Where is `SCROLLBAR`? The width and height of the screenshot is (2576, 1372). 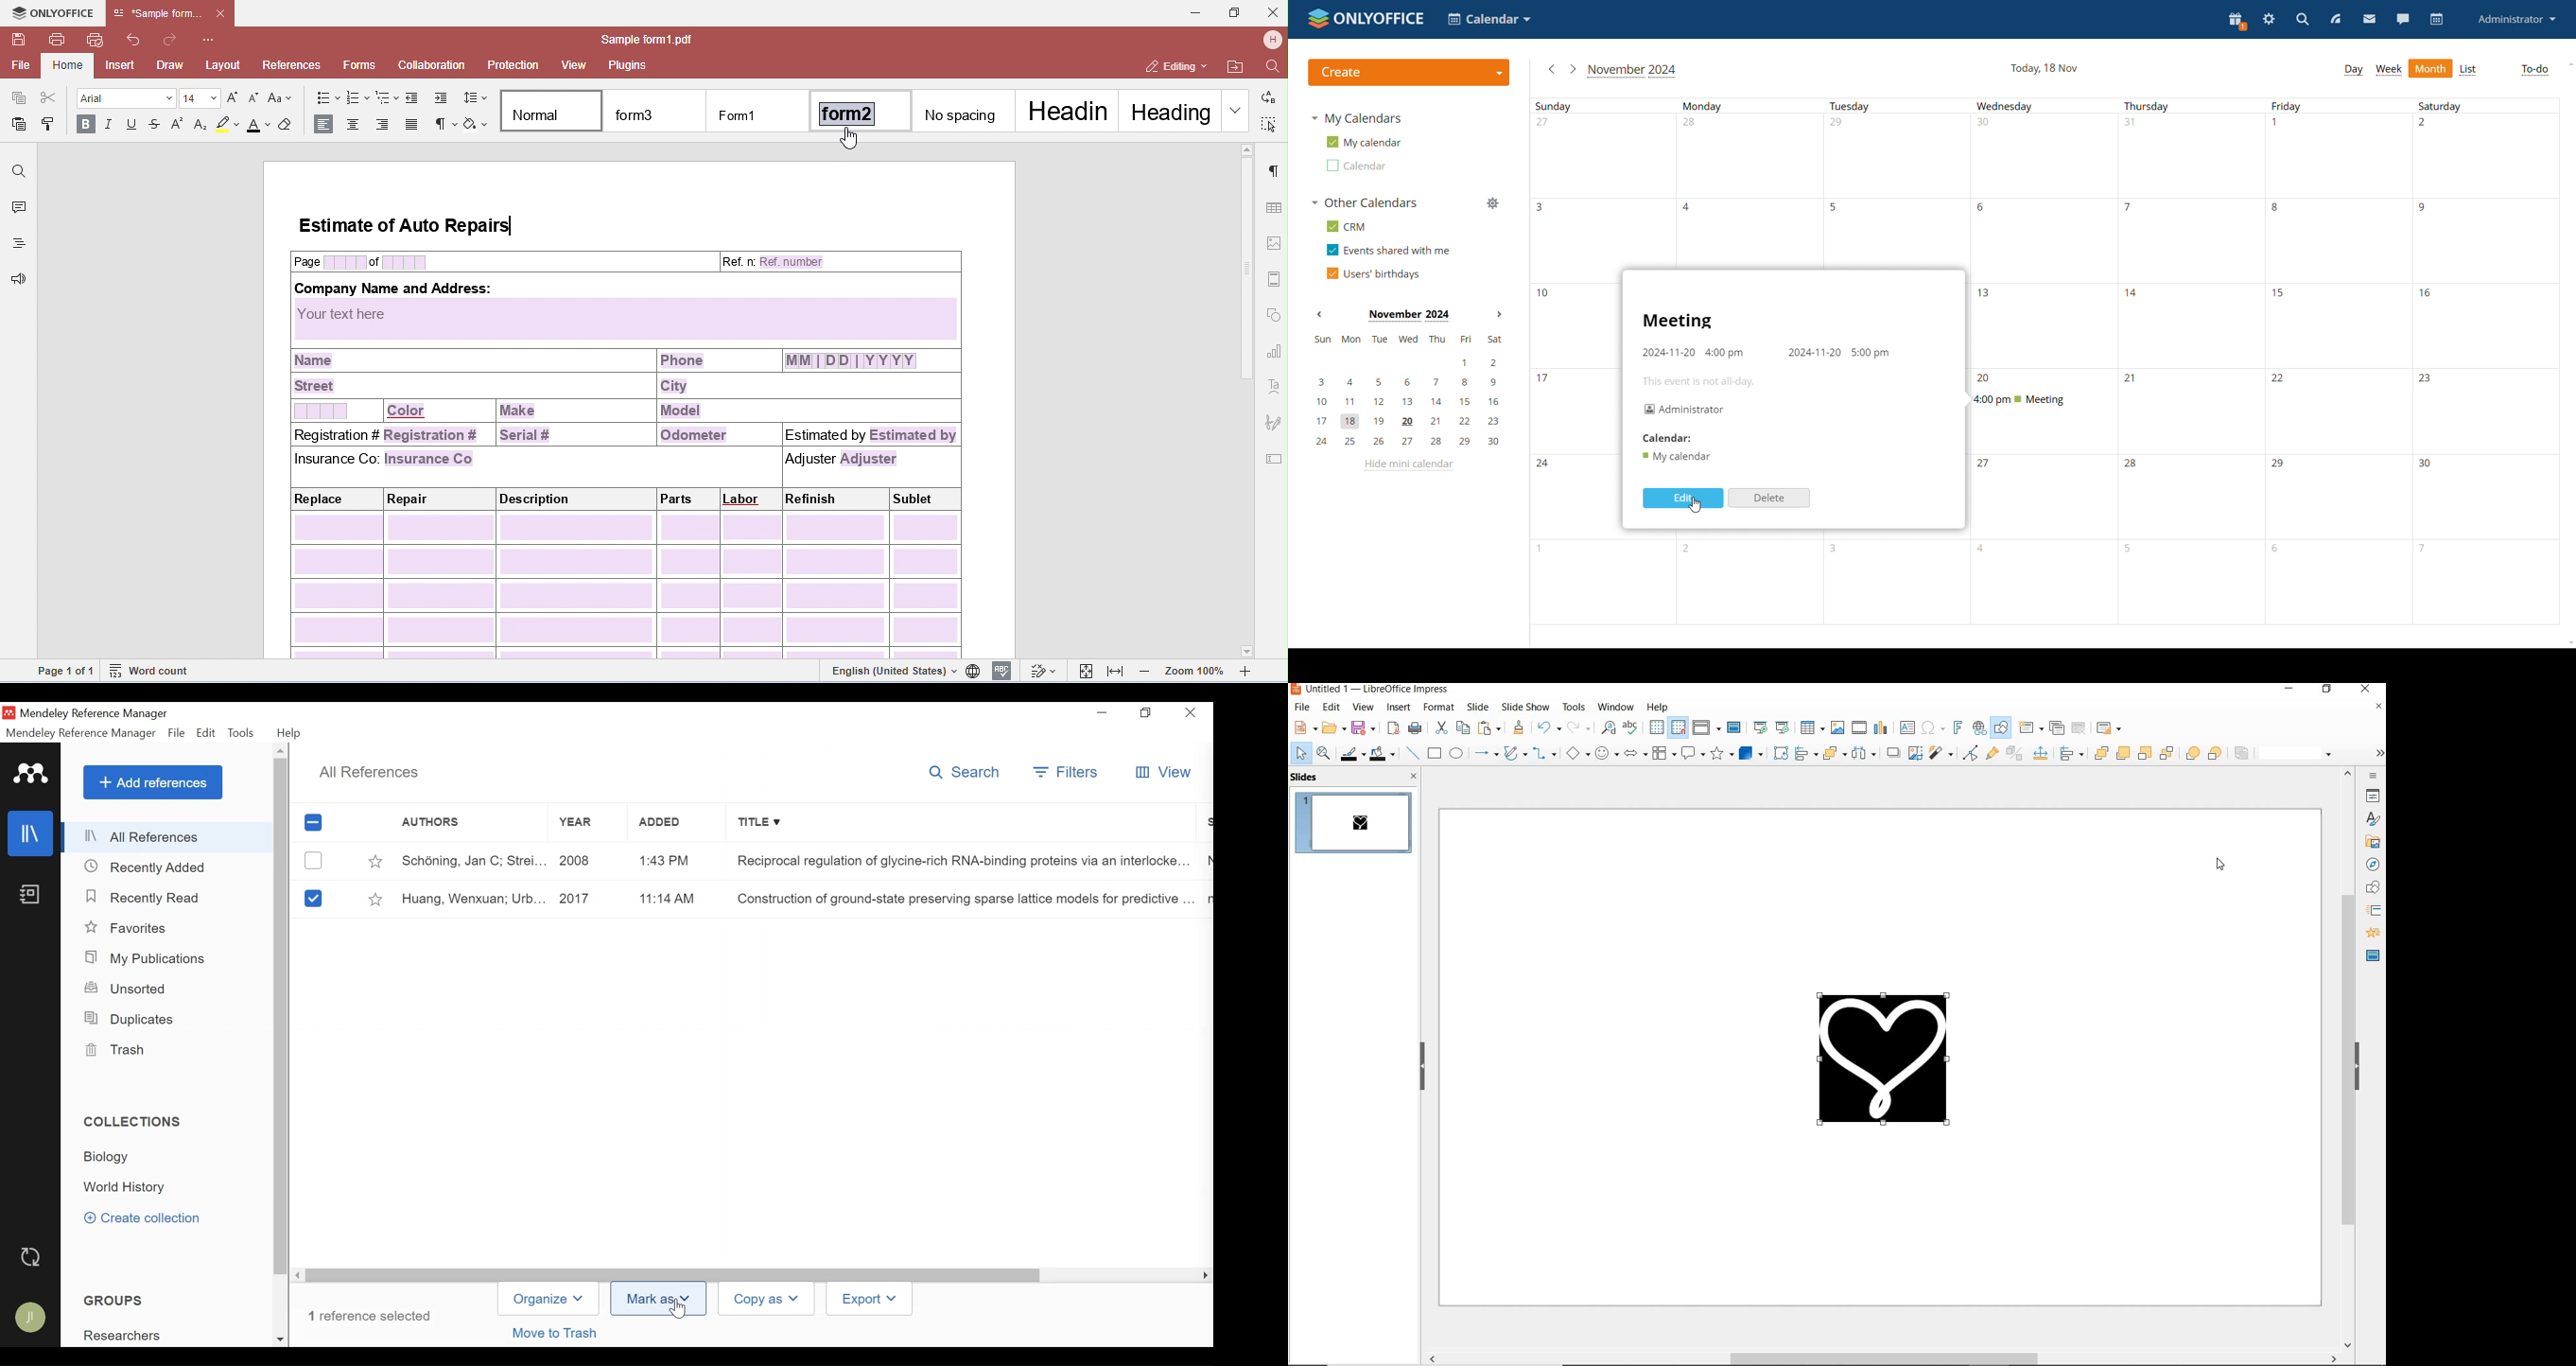 SCROLLBAR is located at coordinates (1880, 1359).